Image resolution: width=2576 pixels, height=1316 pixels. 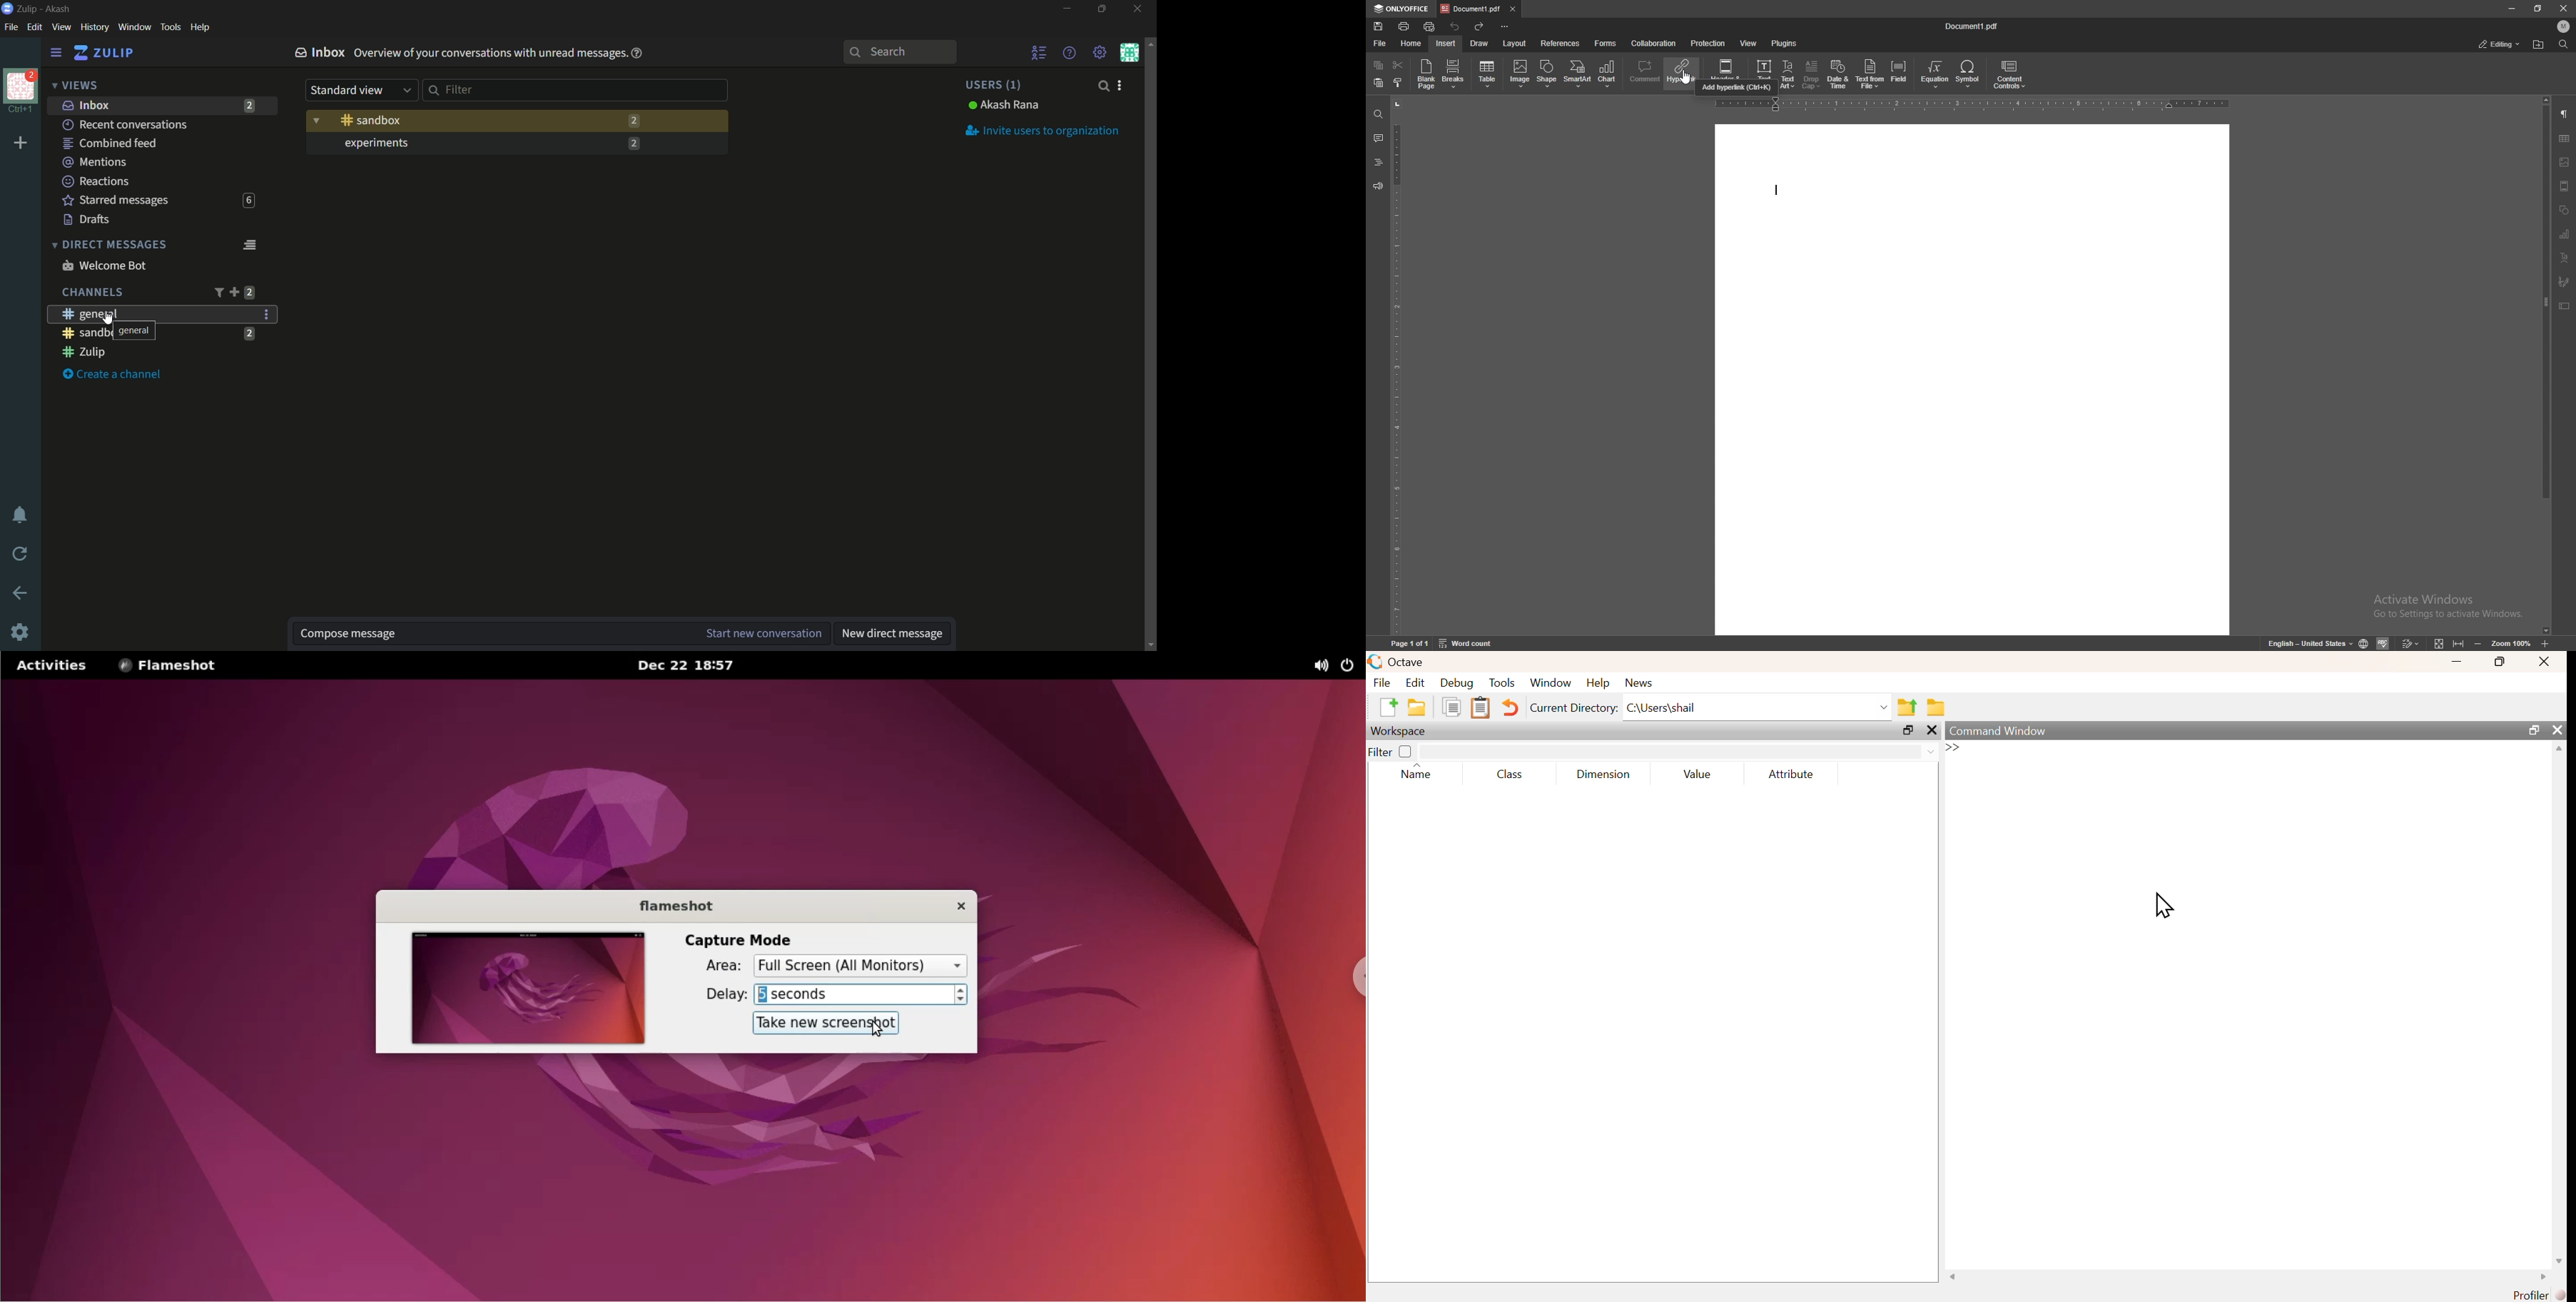 I want to click on close, so click(x=2558, y=729).